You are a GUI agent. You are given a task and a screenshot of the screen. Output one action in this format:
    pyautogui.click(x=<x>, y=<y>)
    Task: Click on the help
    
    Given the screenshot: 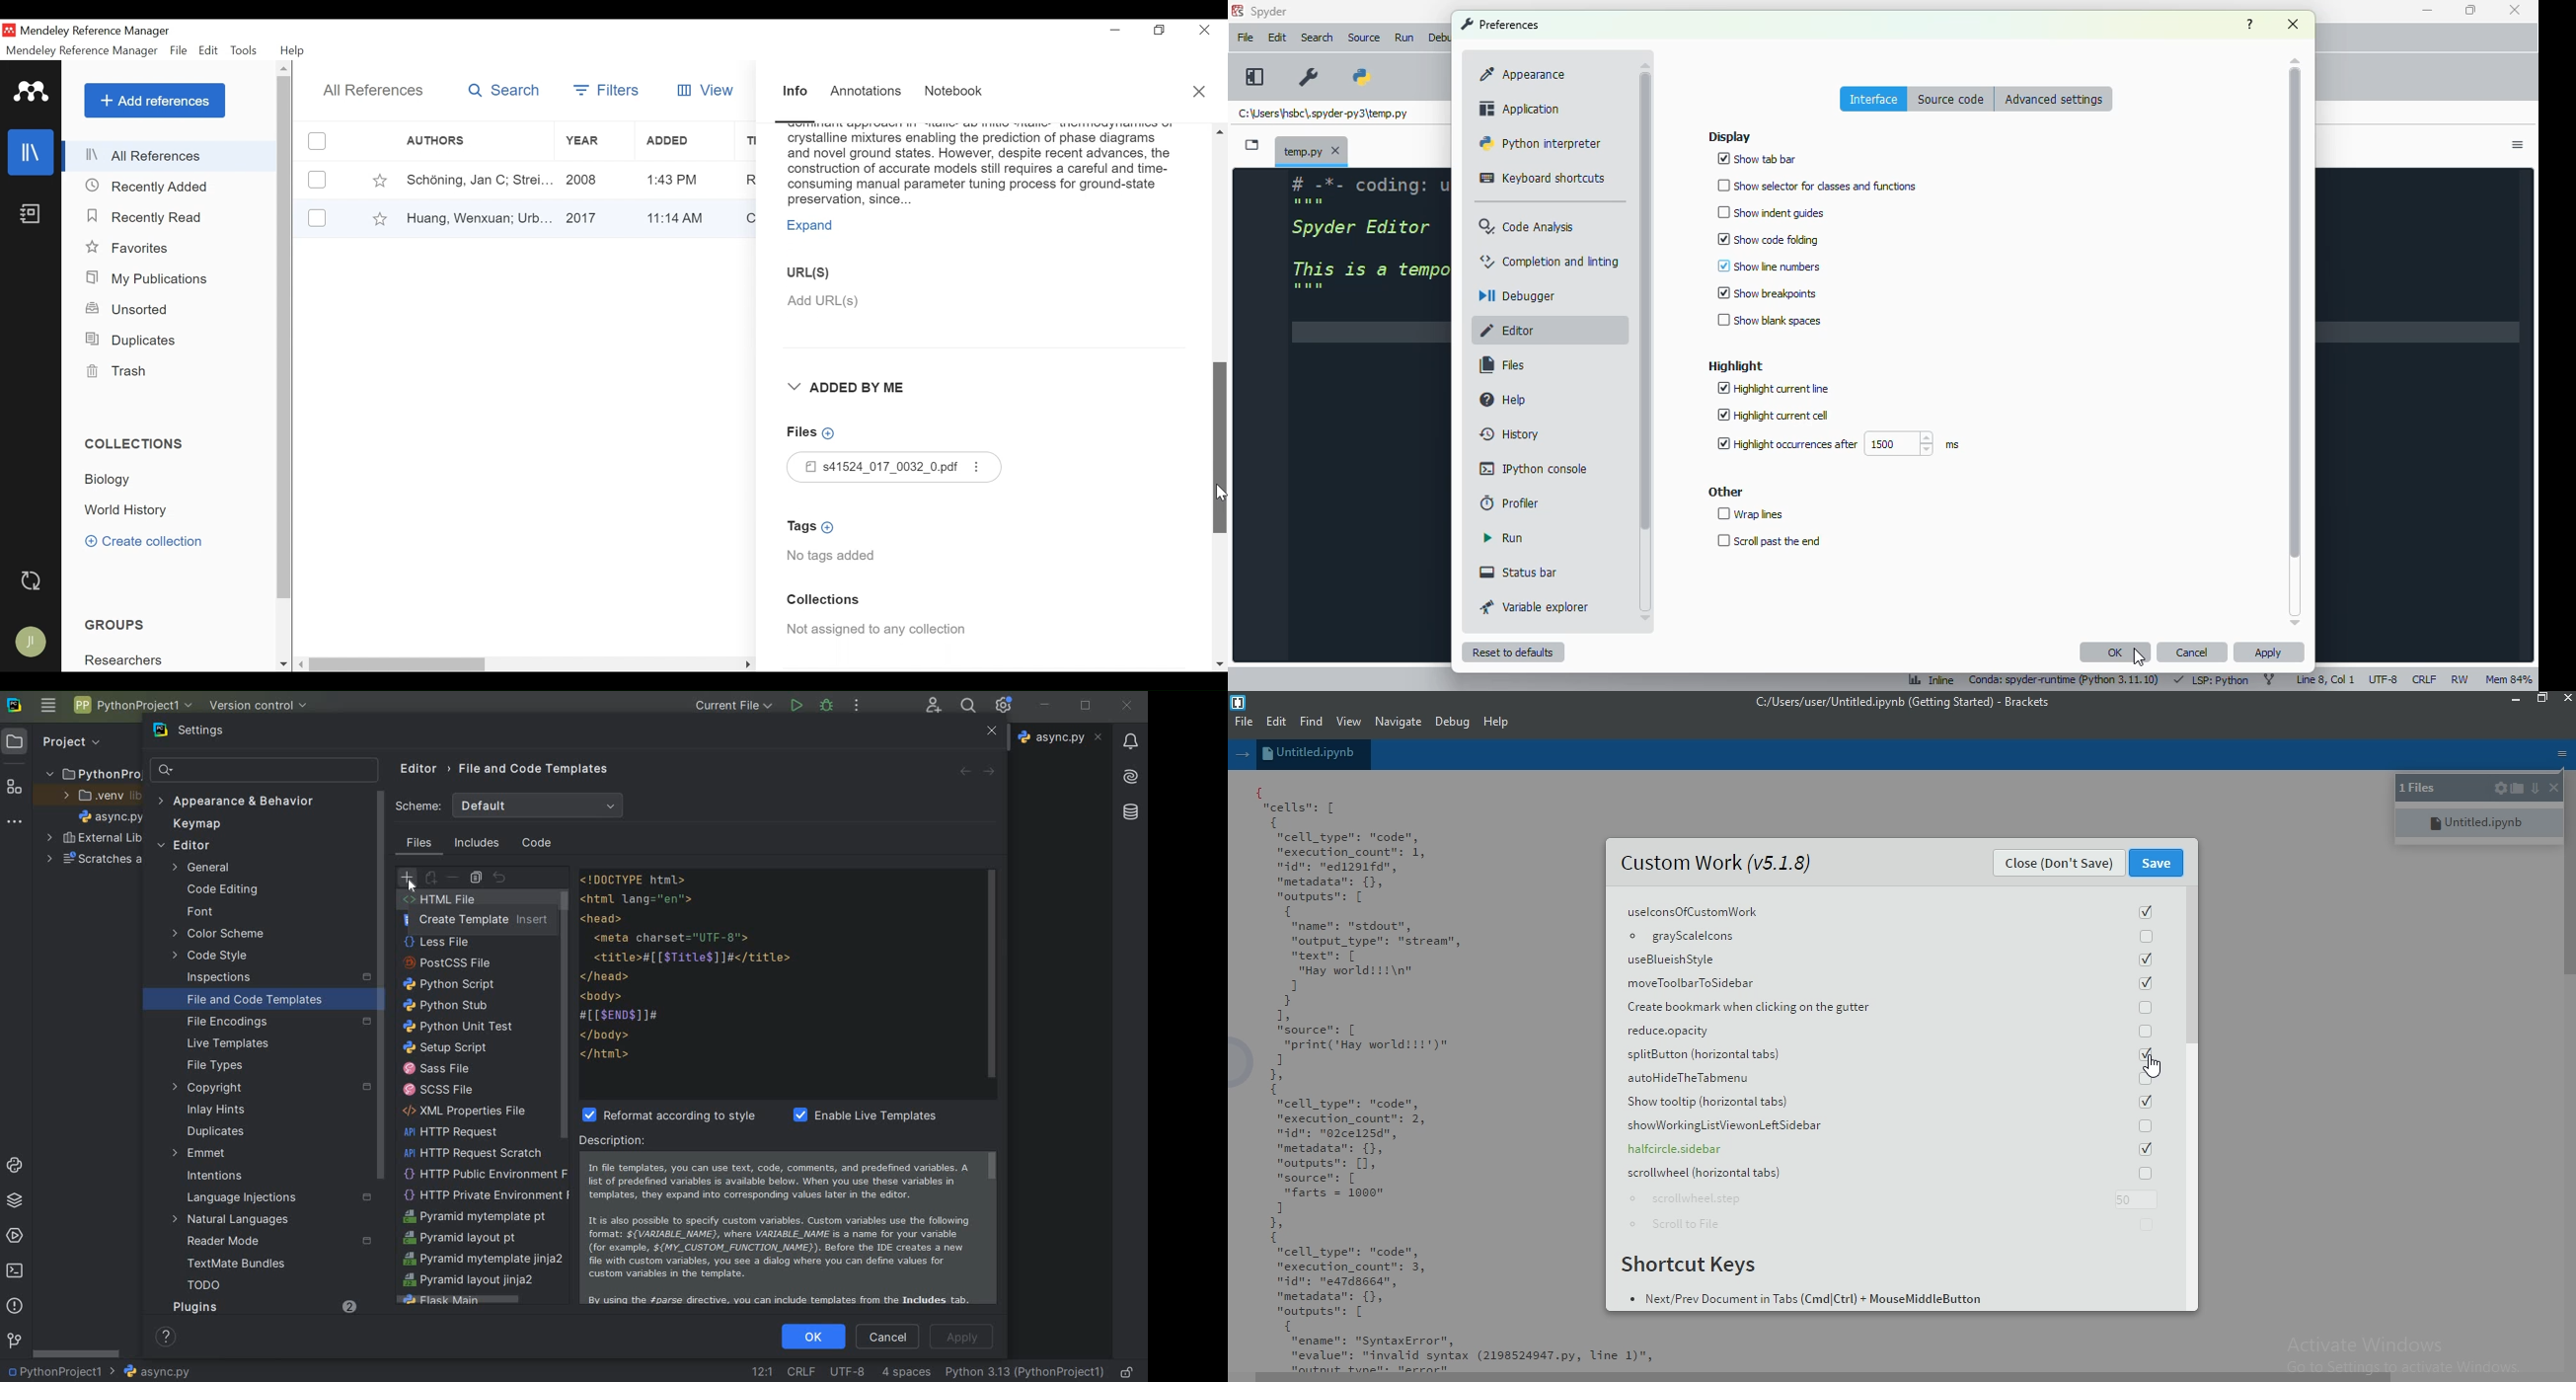 What is the action you would take?
    pyautogui.click(x=1504, y=398)
    